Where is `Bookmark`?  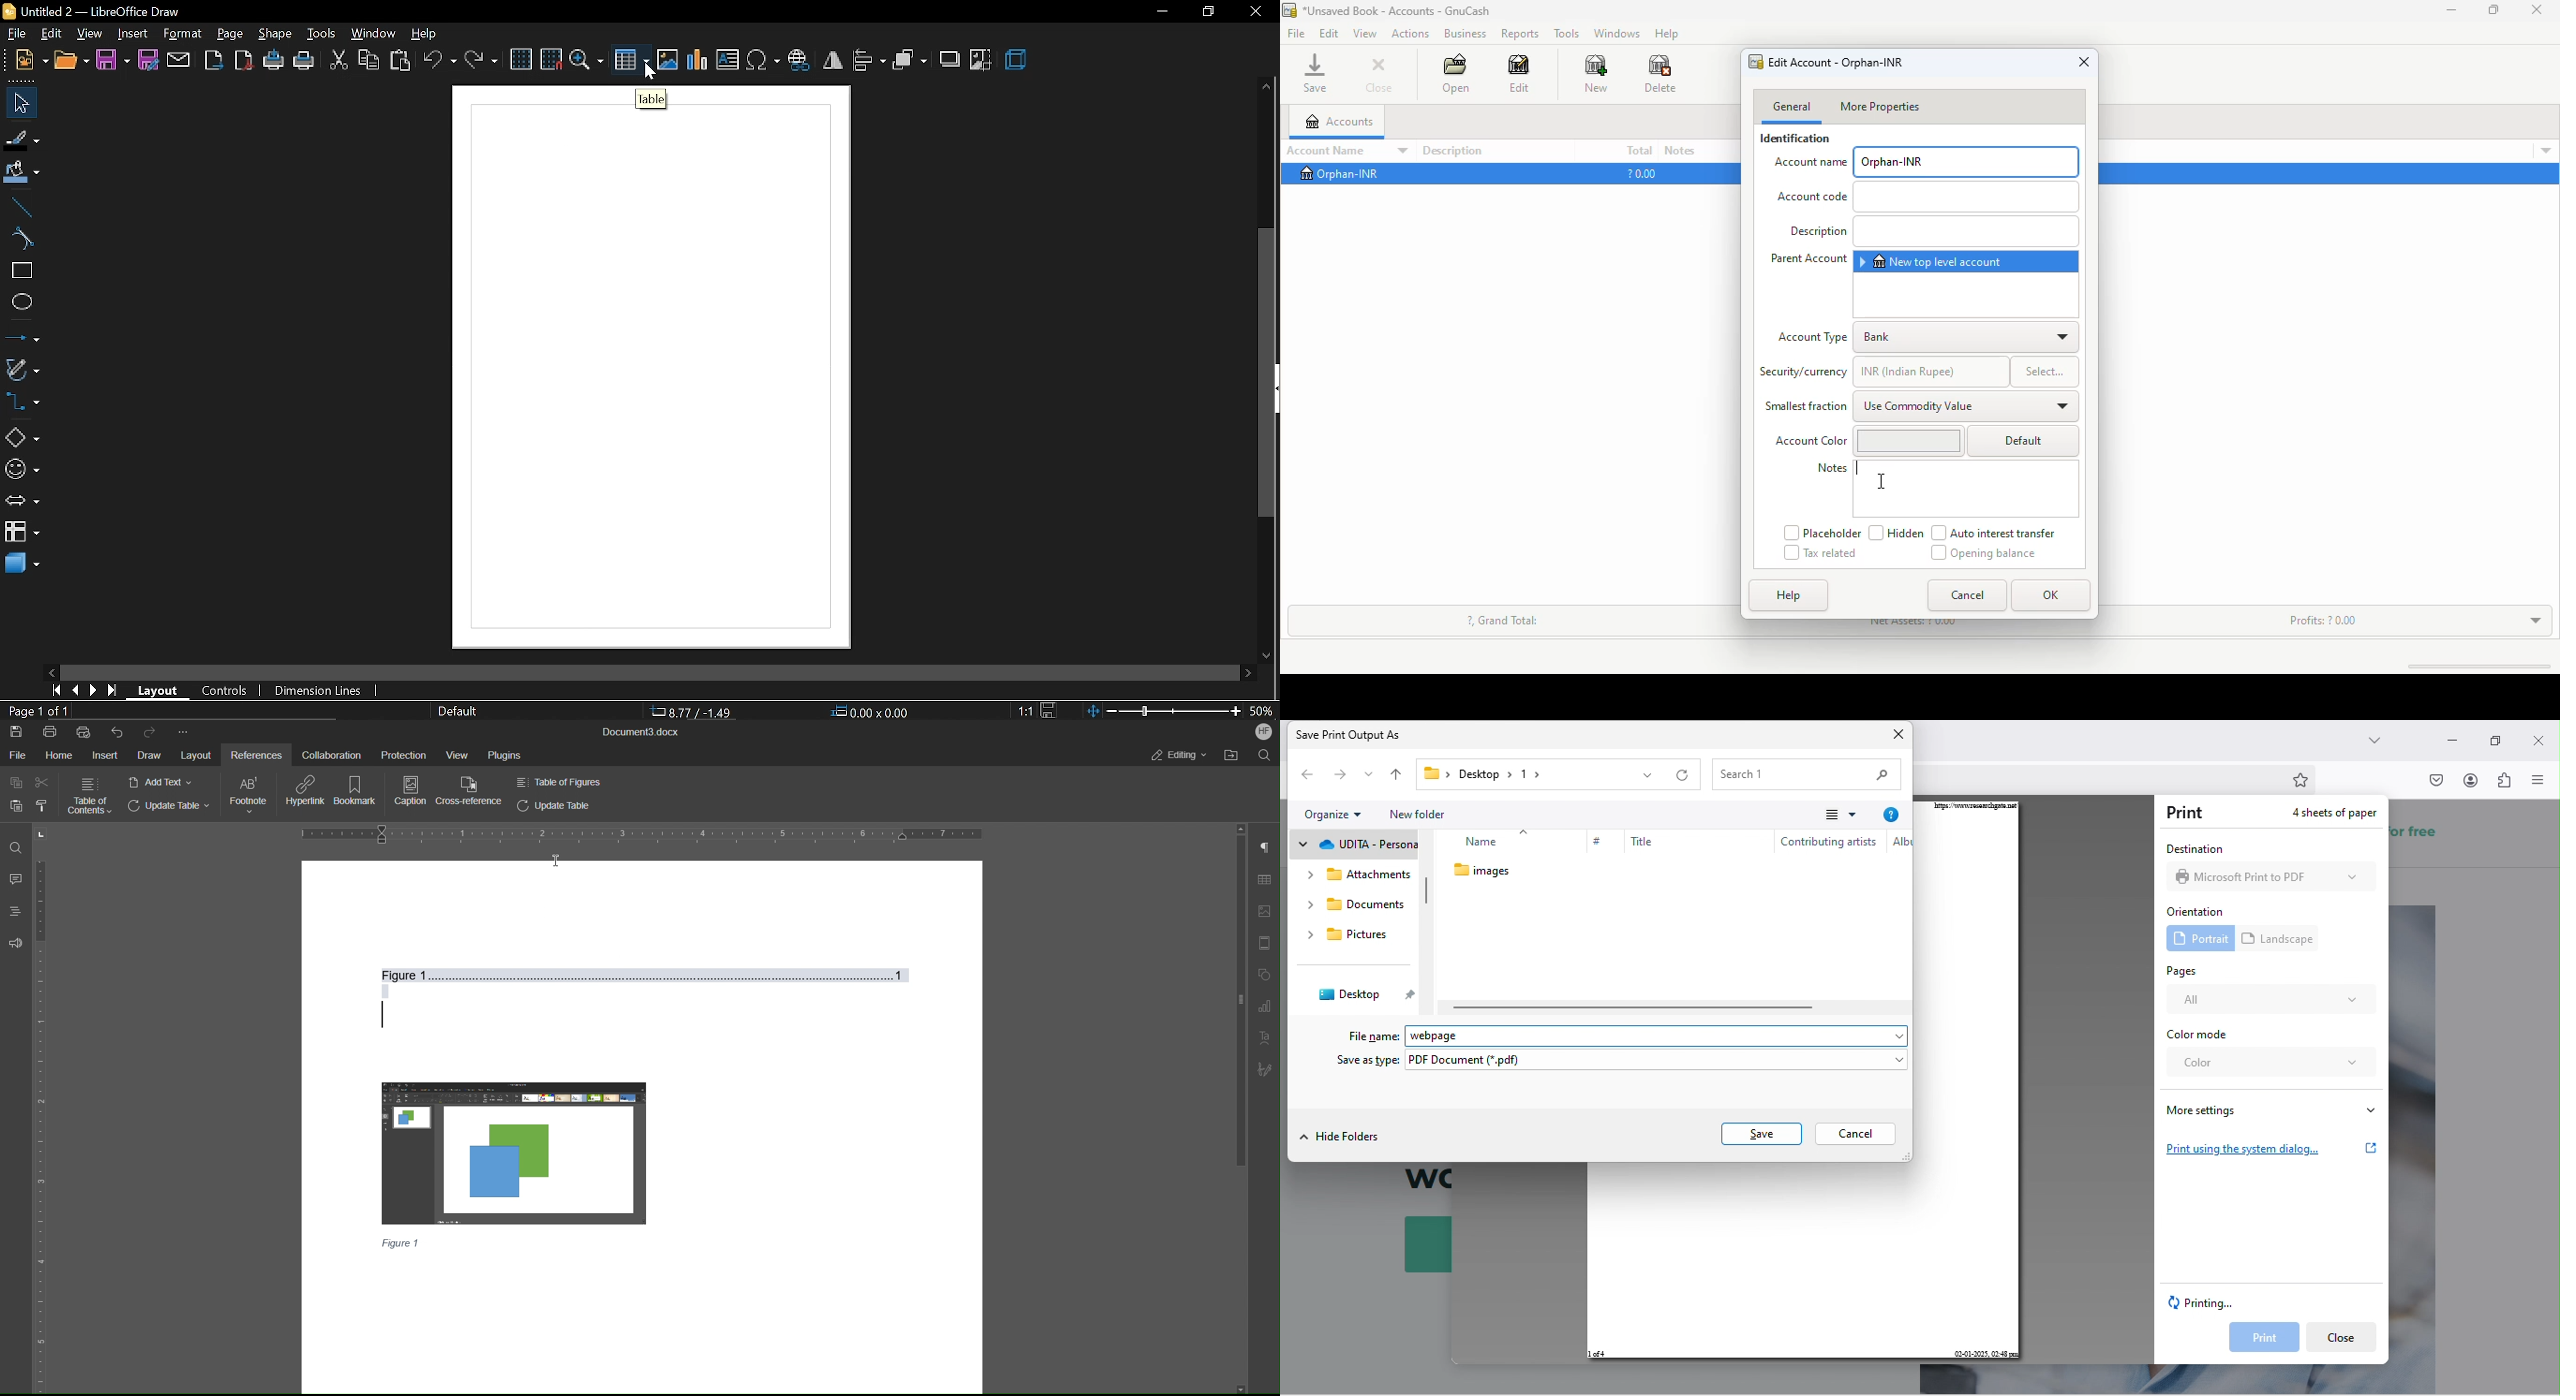 Bookmark is located at coordinates (358, 792).